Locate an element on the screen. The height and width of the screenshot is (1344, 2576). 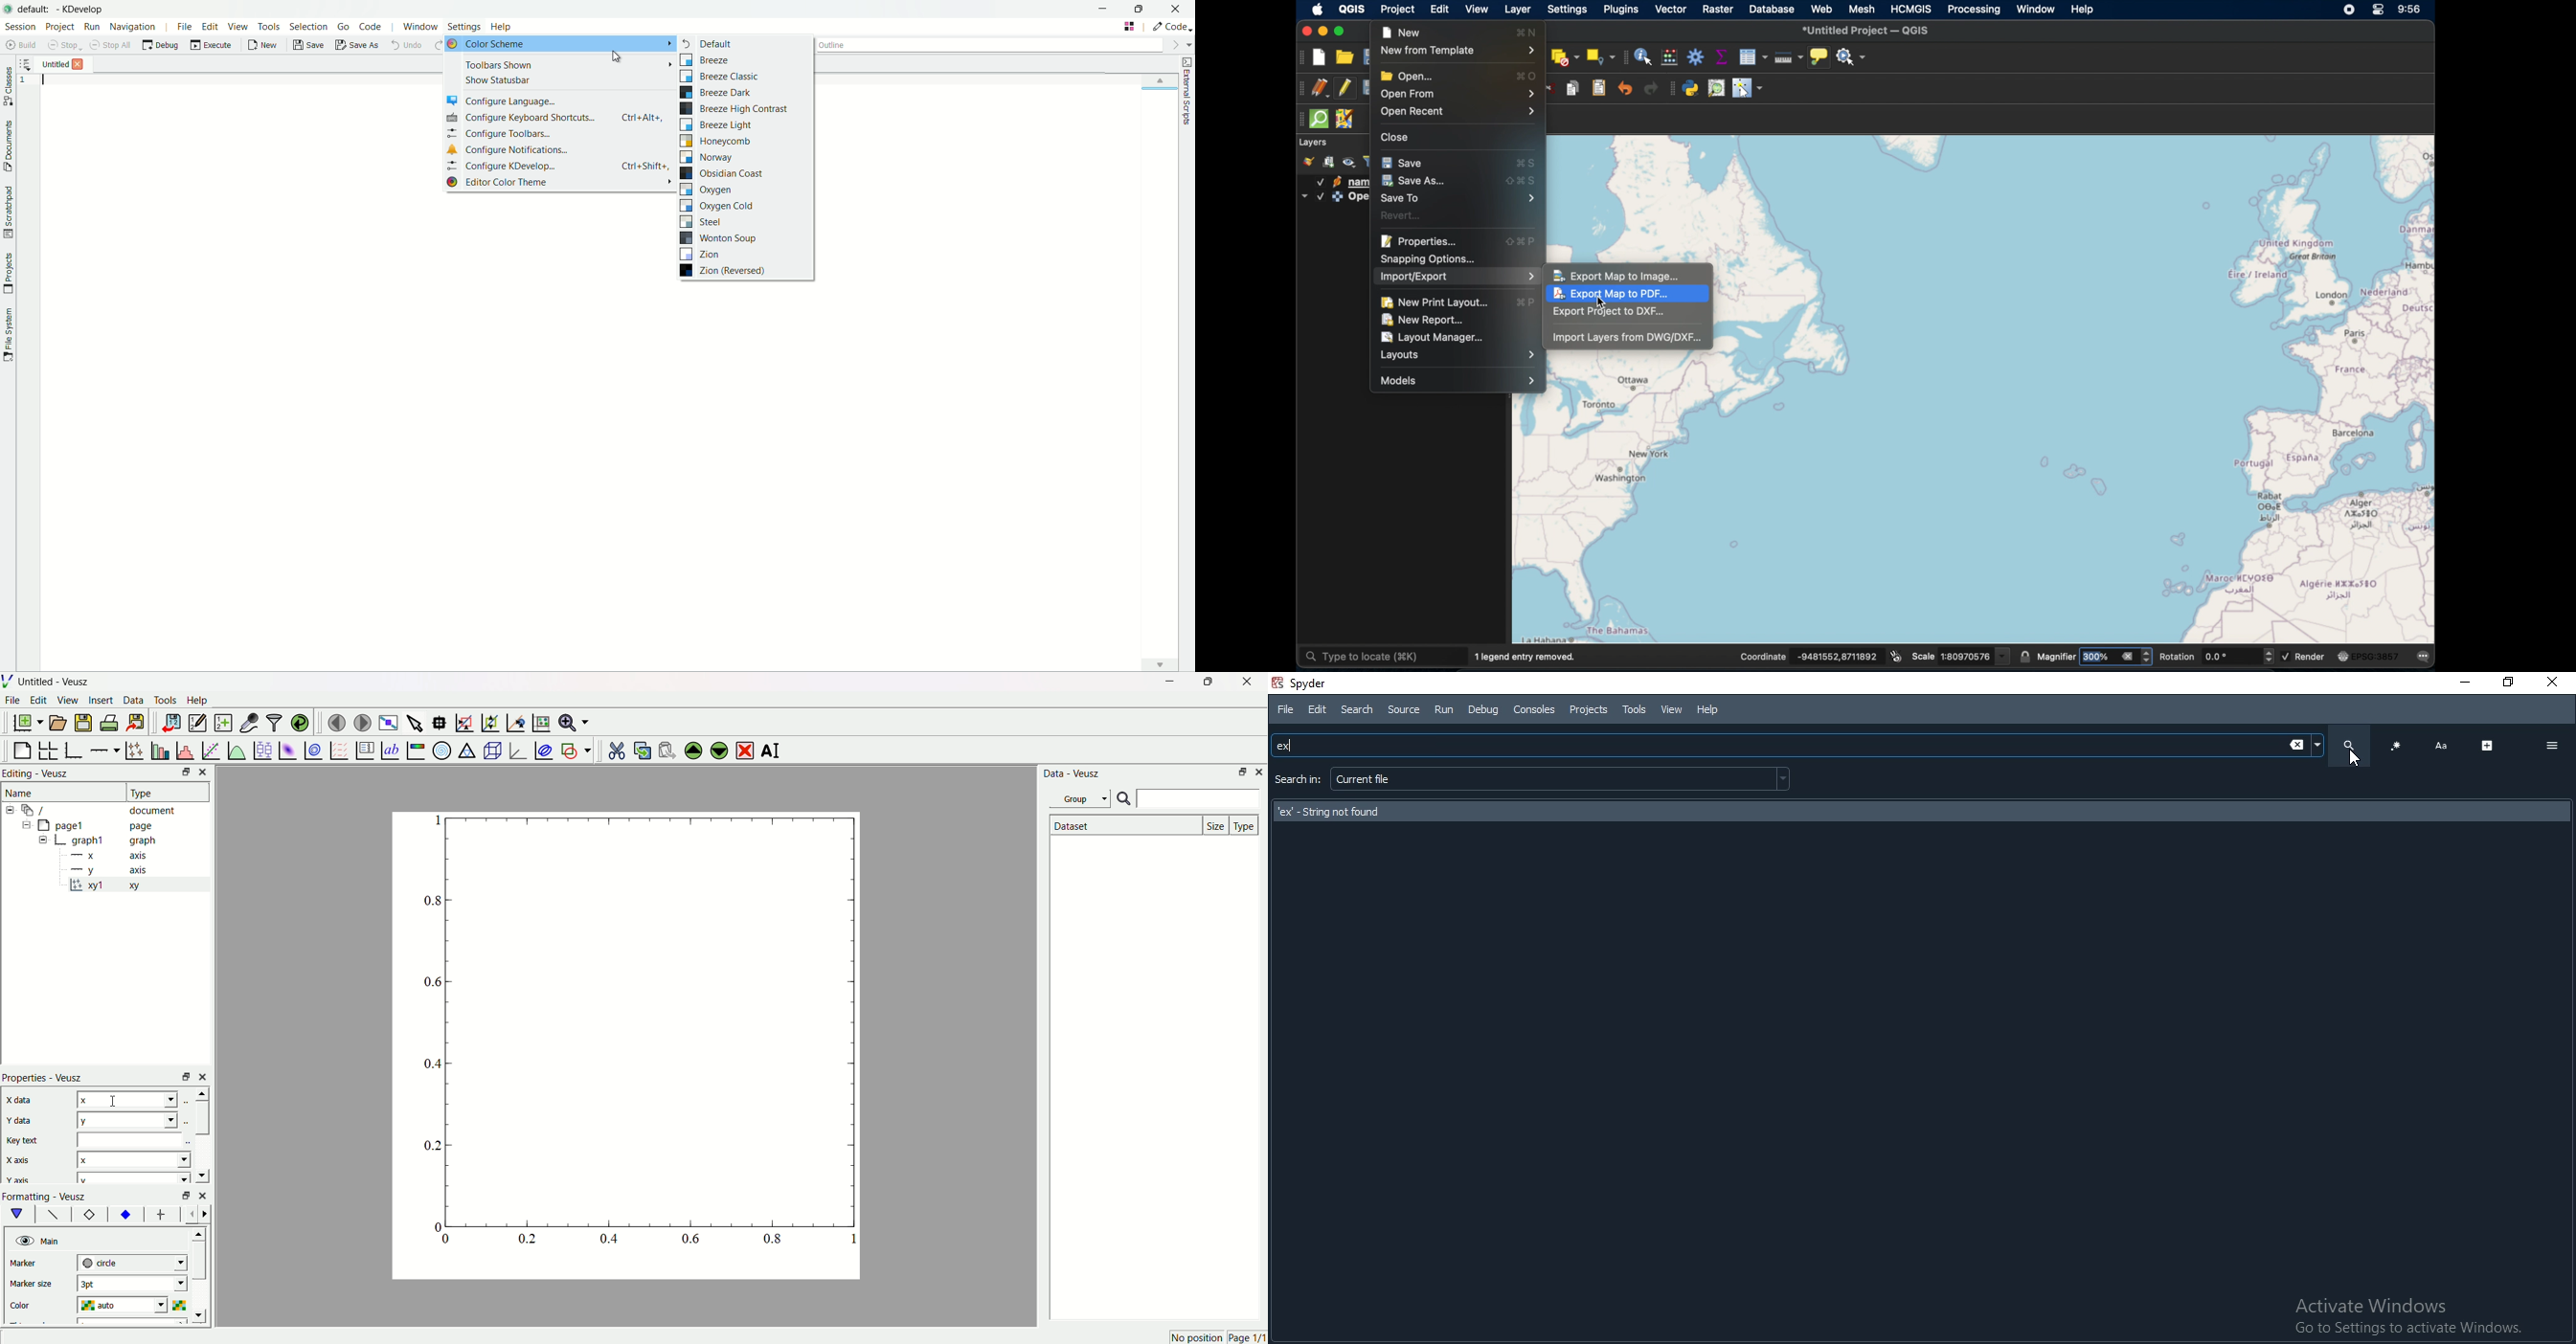
edit is located at coordinates (1440, 9).